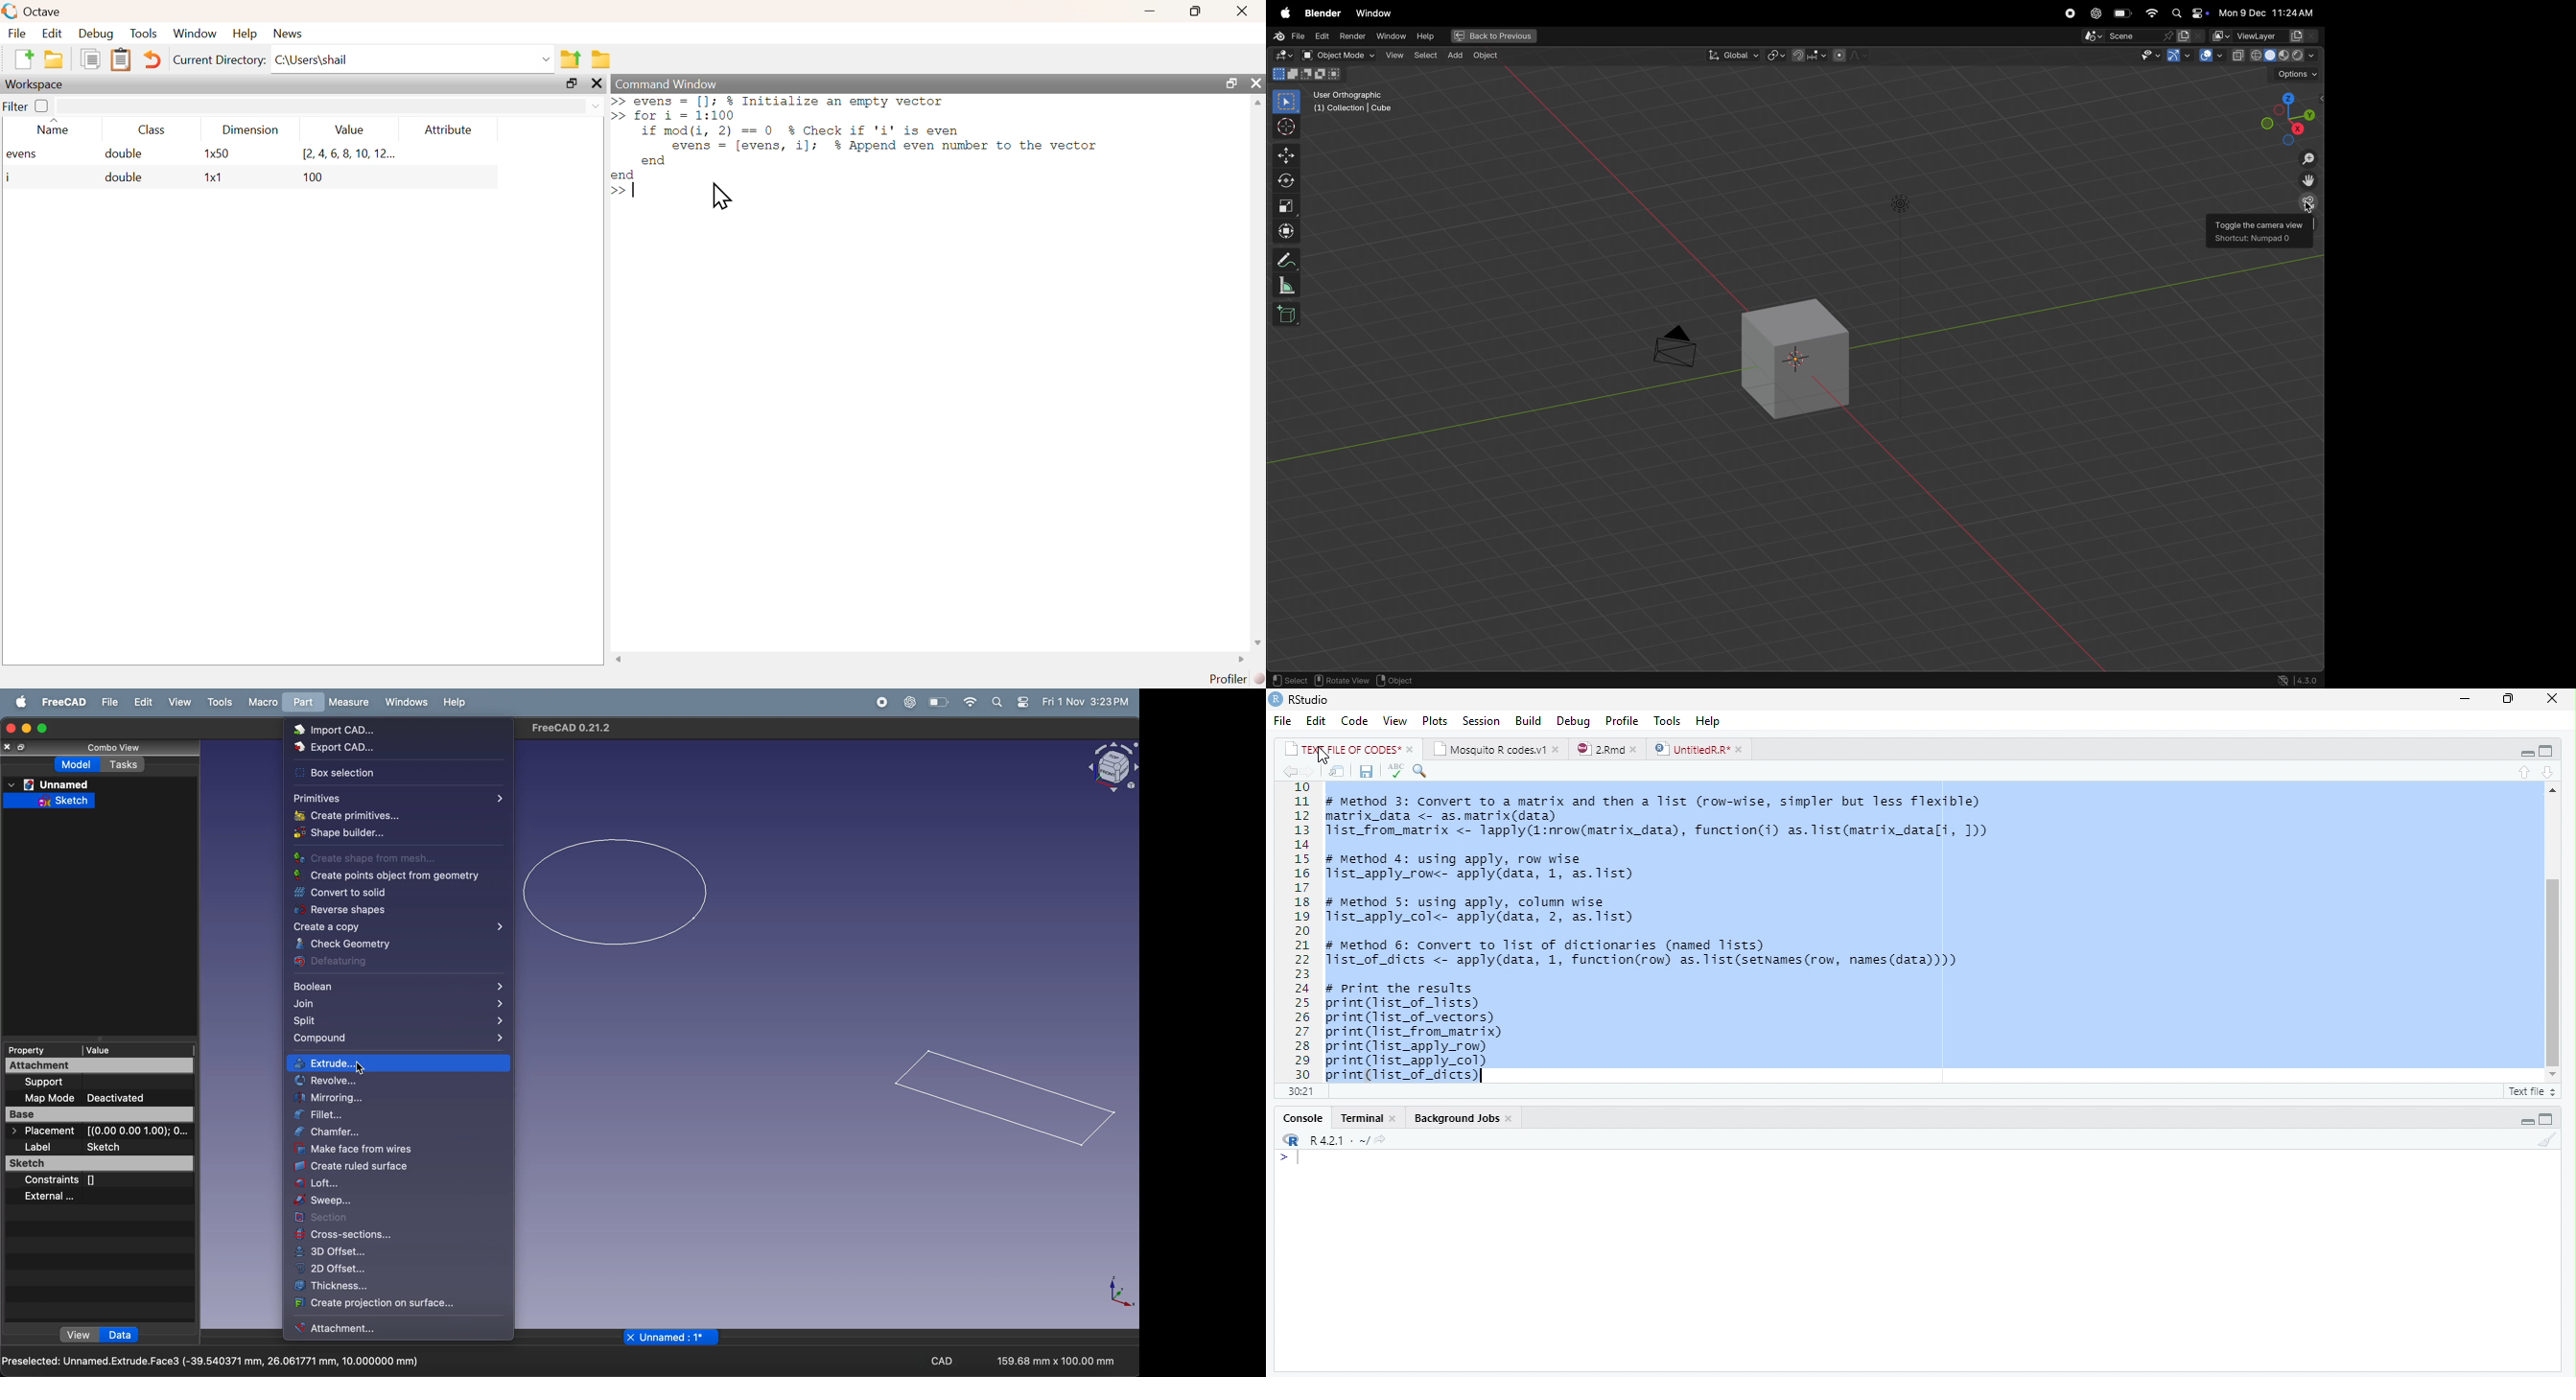 The height and width of the screenshot is (1400, 2576). Describe the element at coordinates (1365, 772) in the screenshot. I see `Save` at that location.